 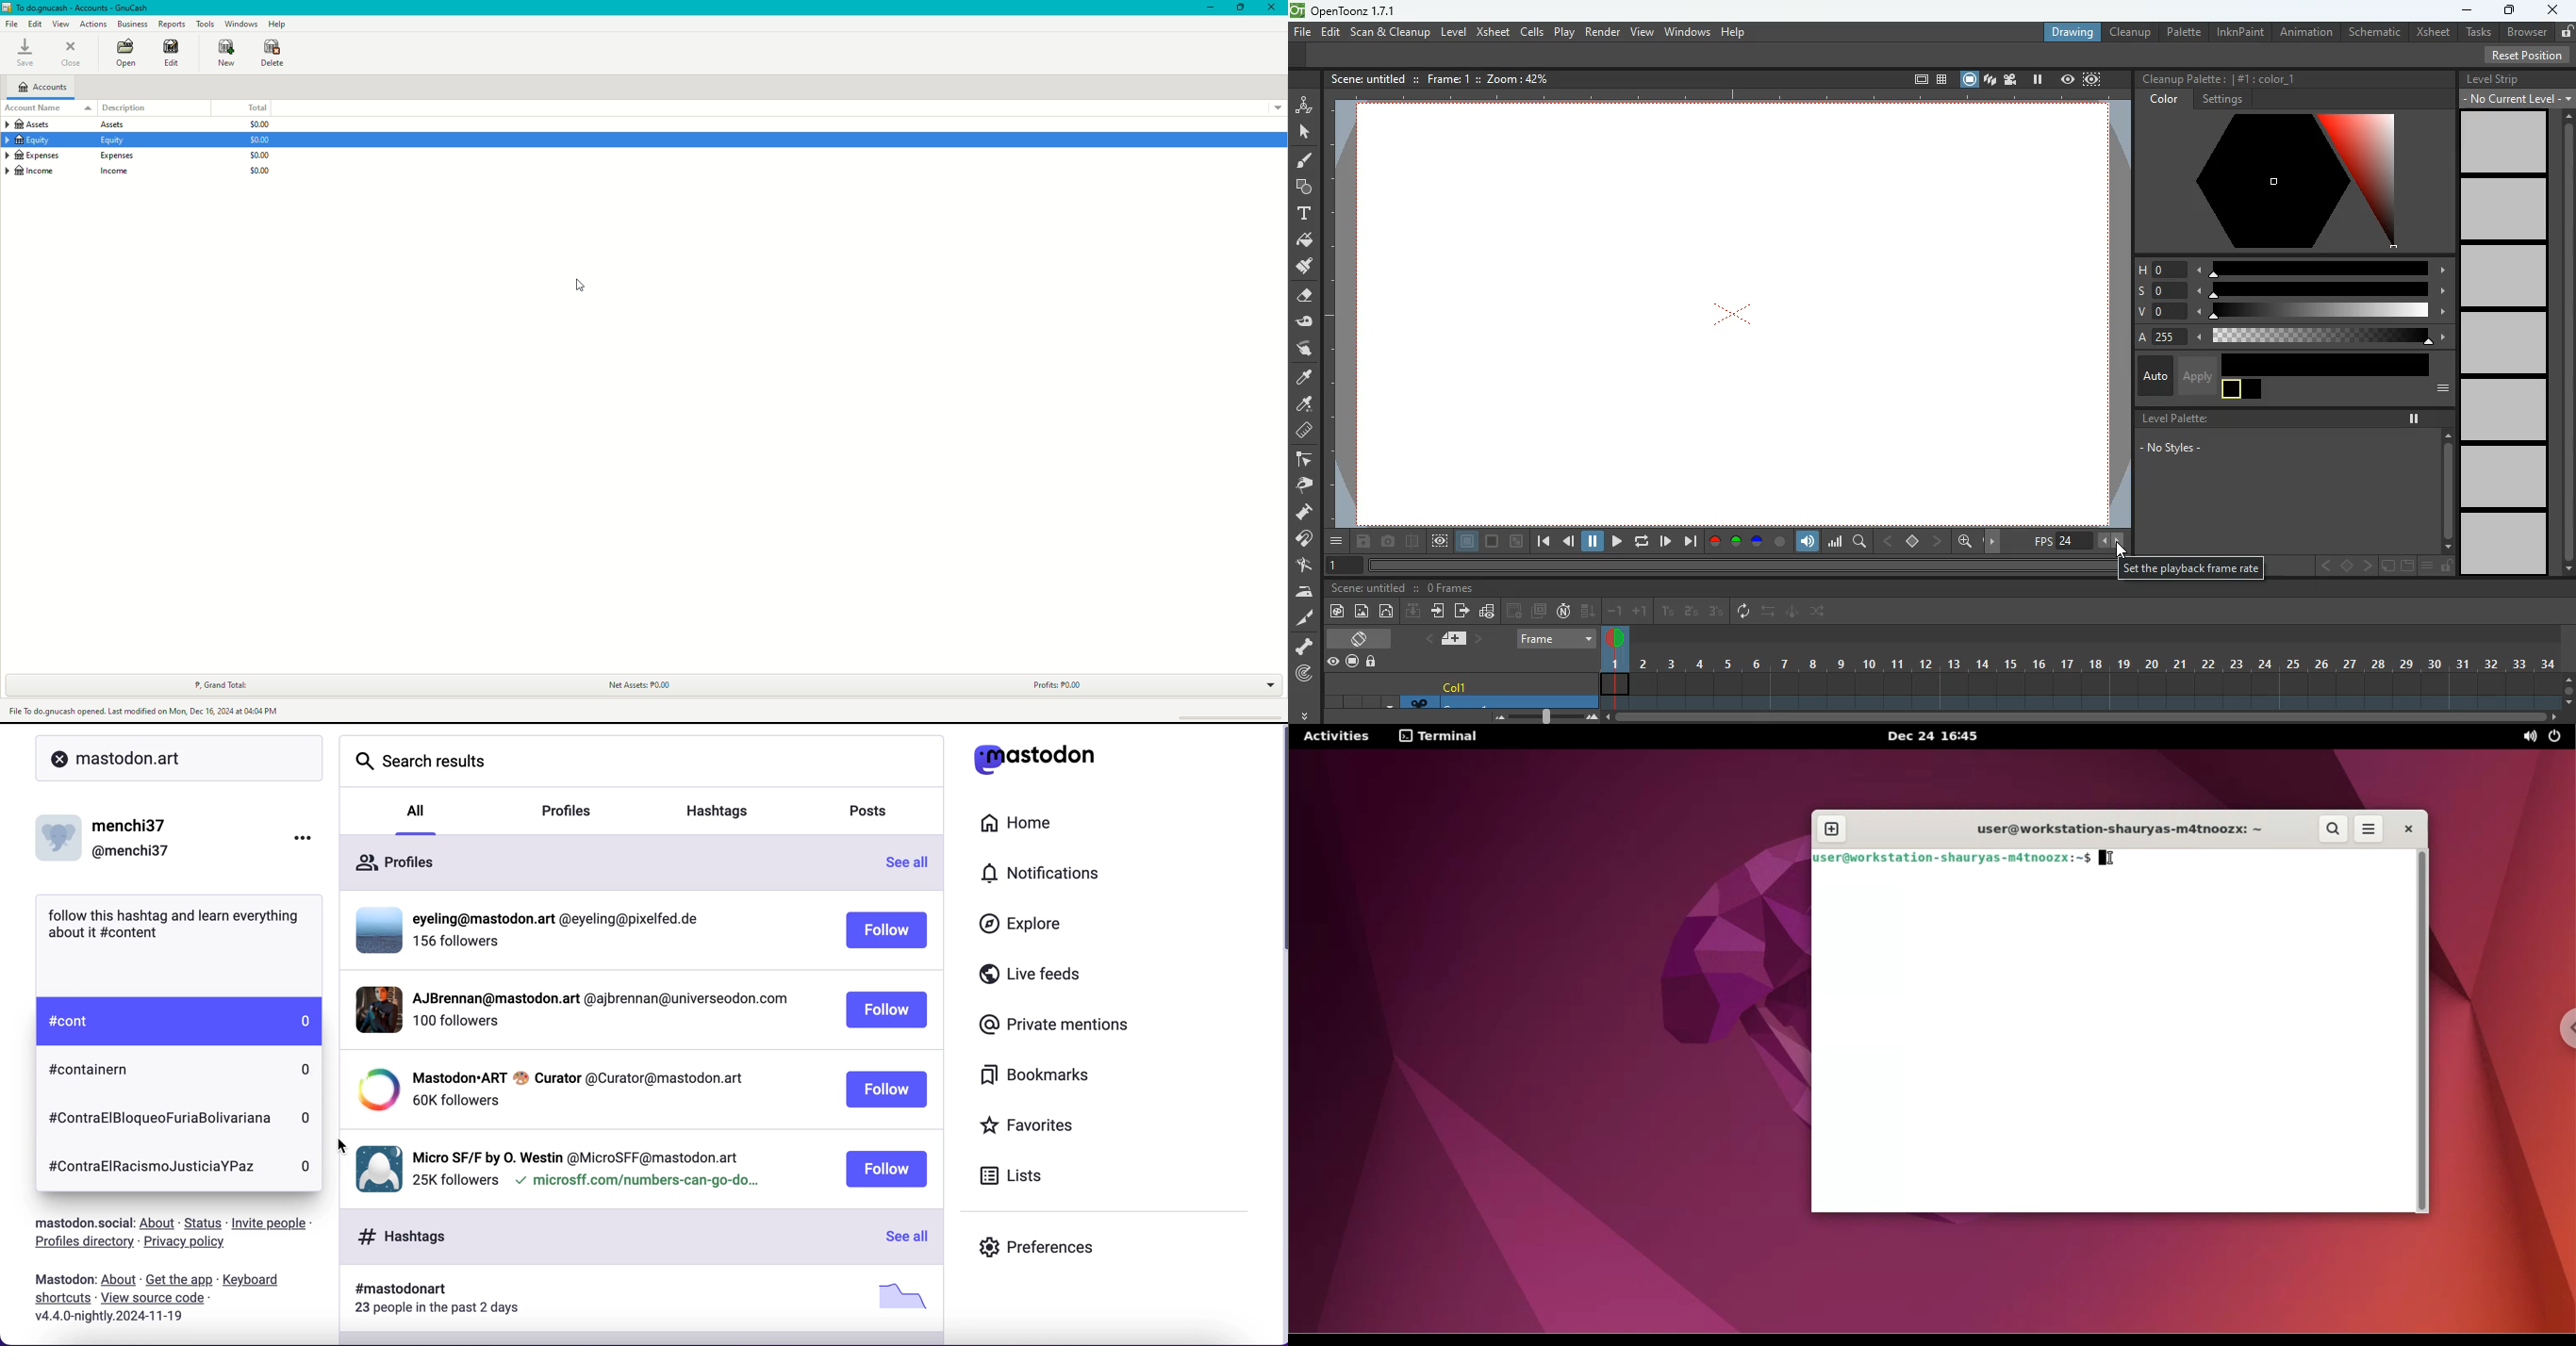 What do you see at coordinates (1545, 716) in the screenshot?
I see `zoom` at bounding box center [1545, 716].